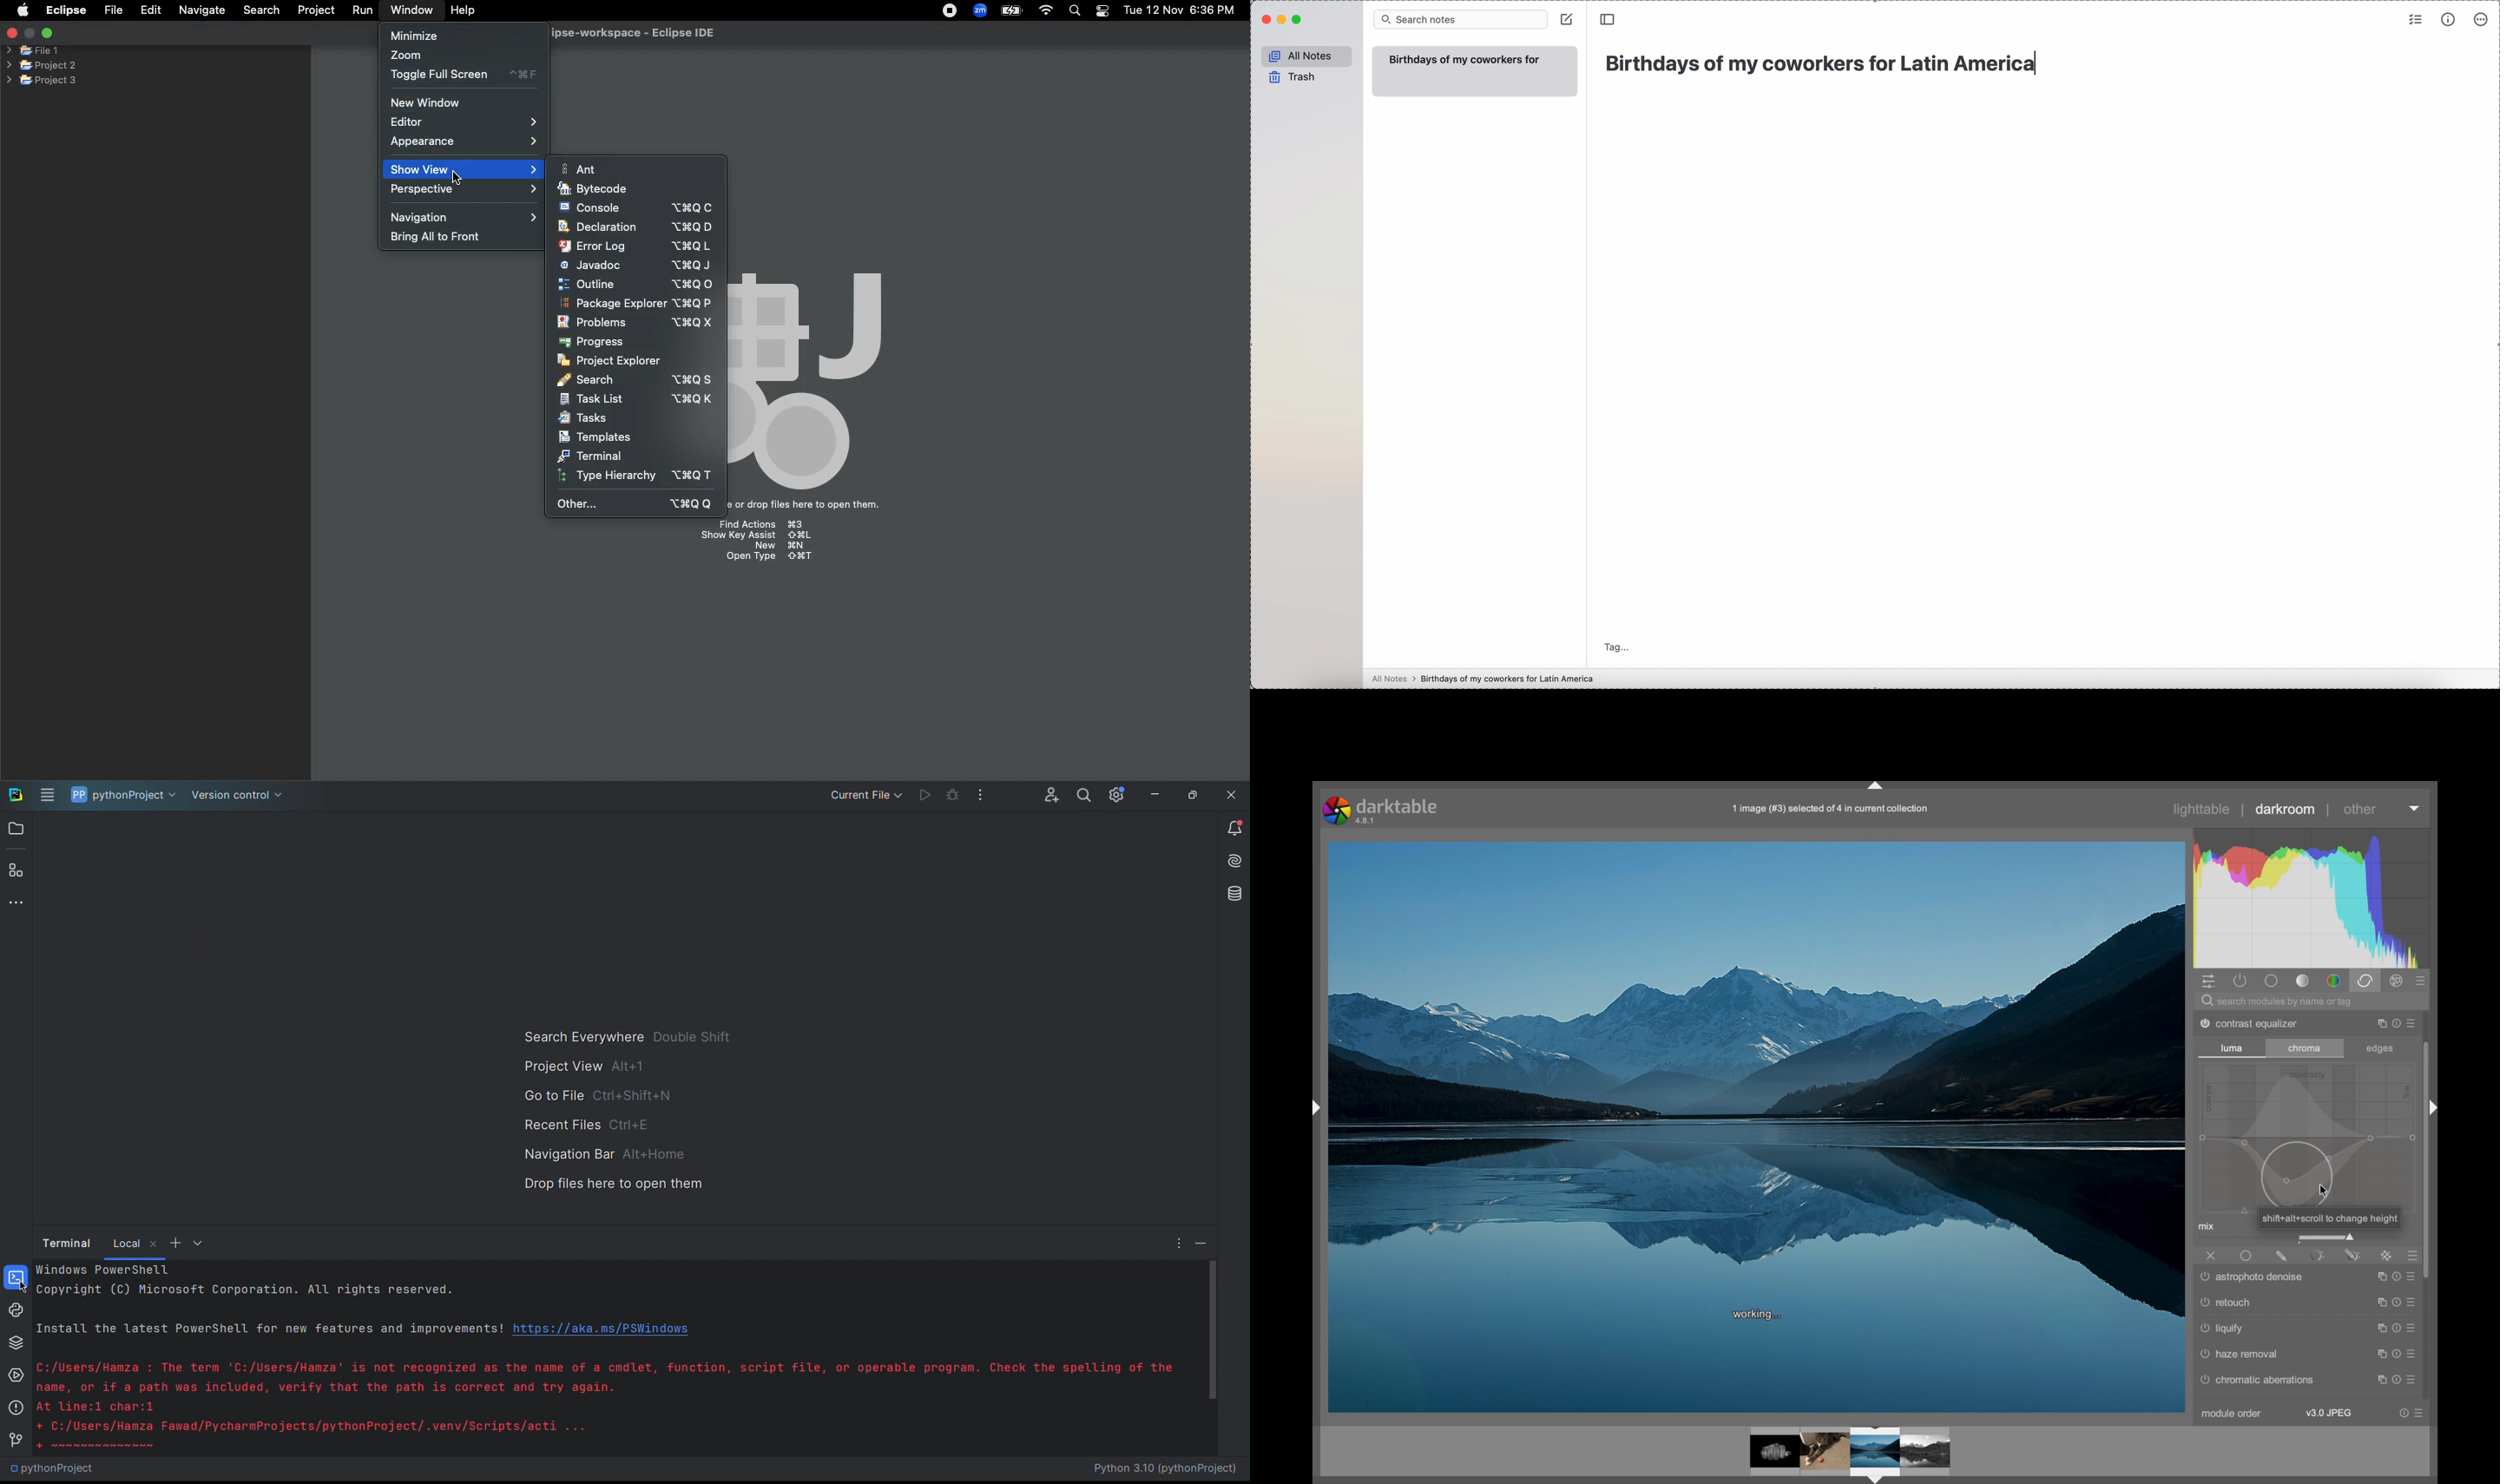 The height and width of the screenshot is (1484, 2520). Describe the element at coordinates (112, 10) in the screenshot. I see `File` at that location.